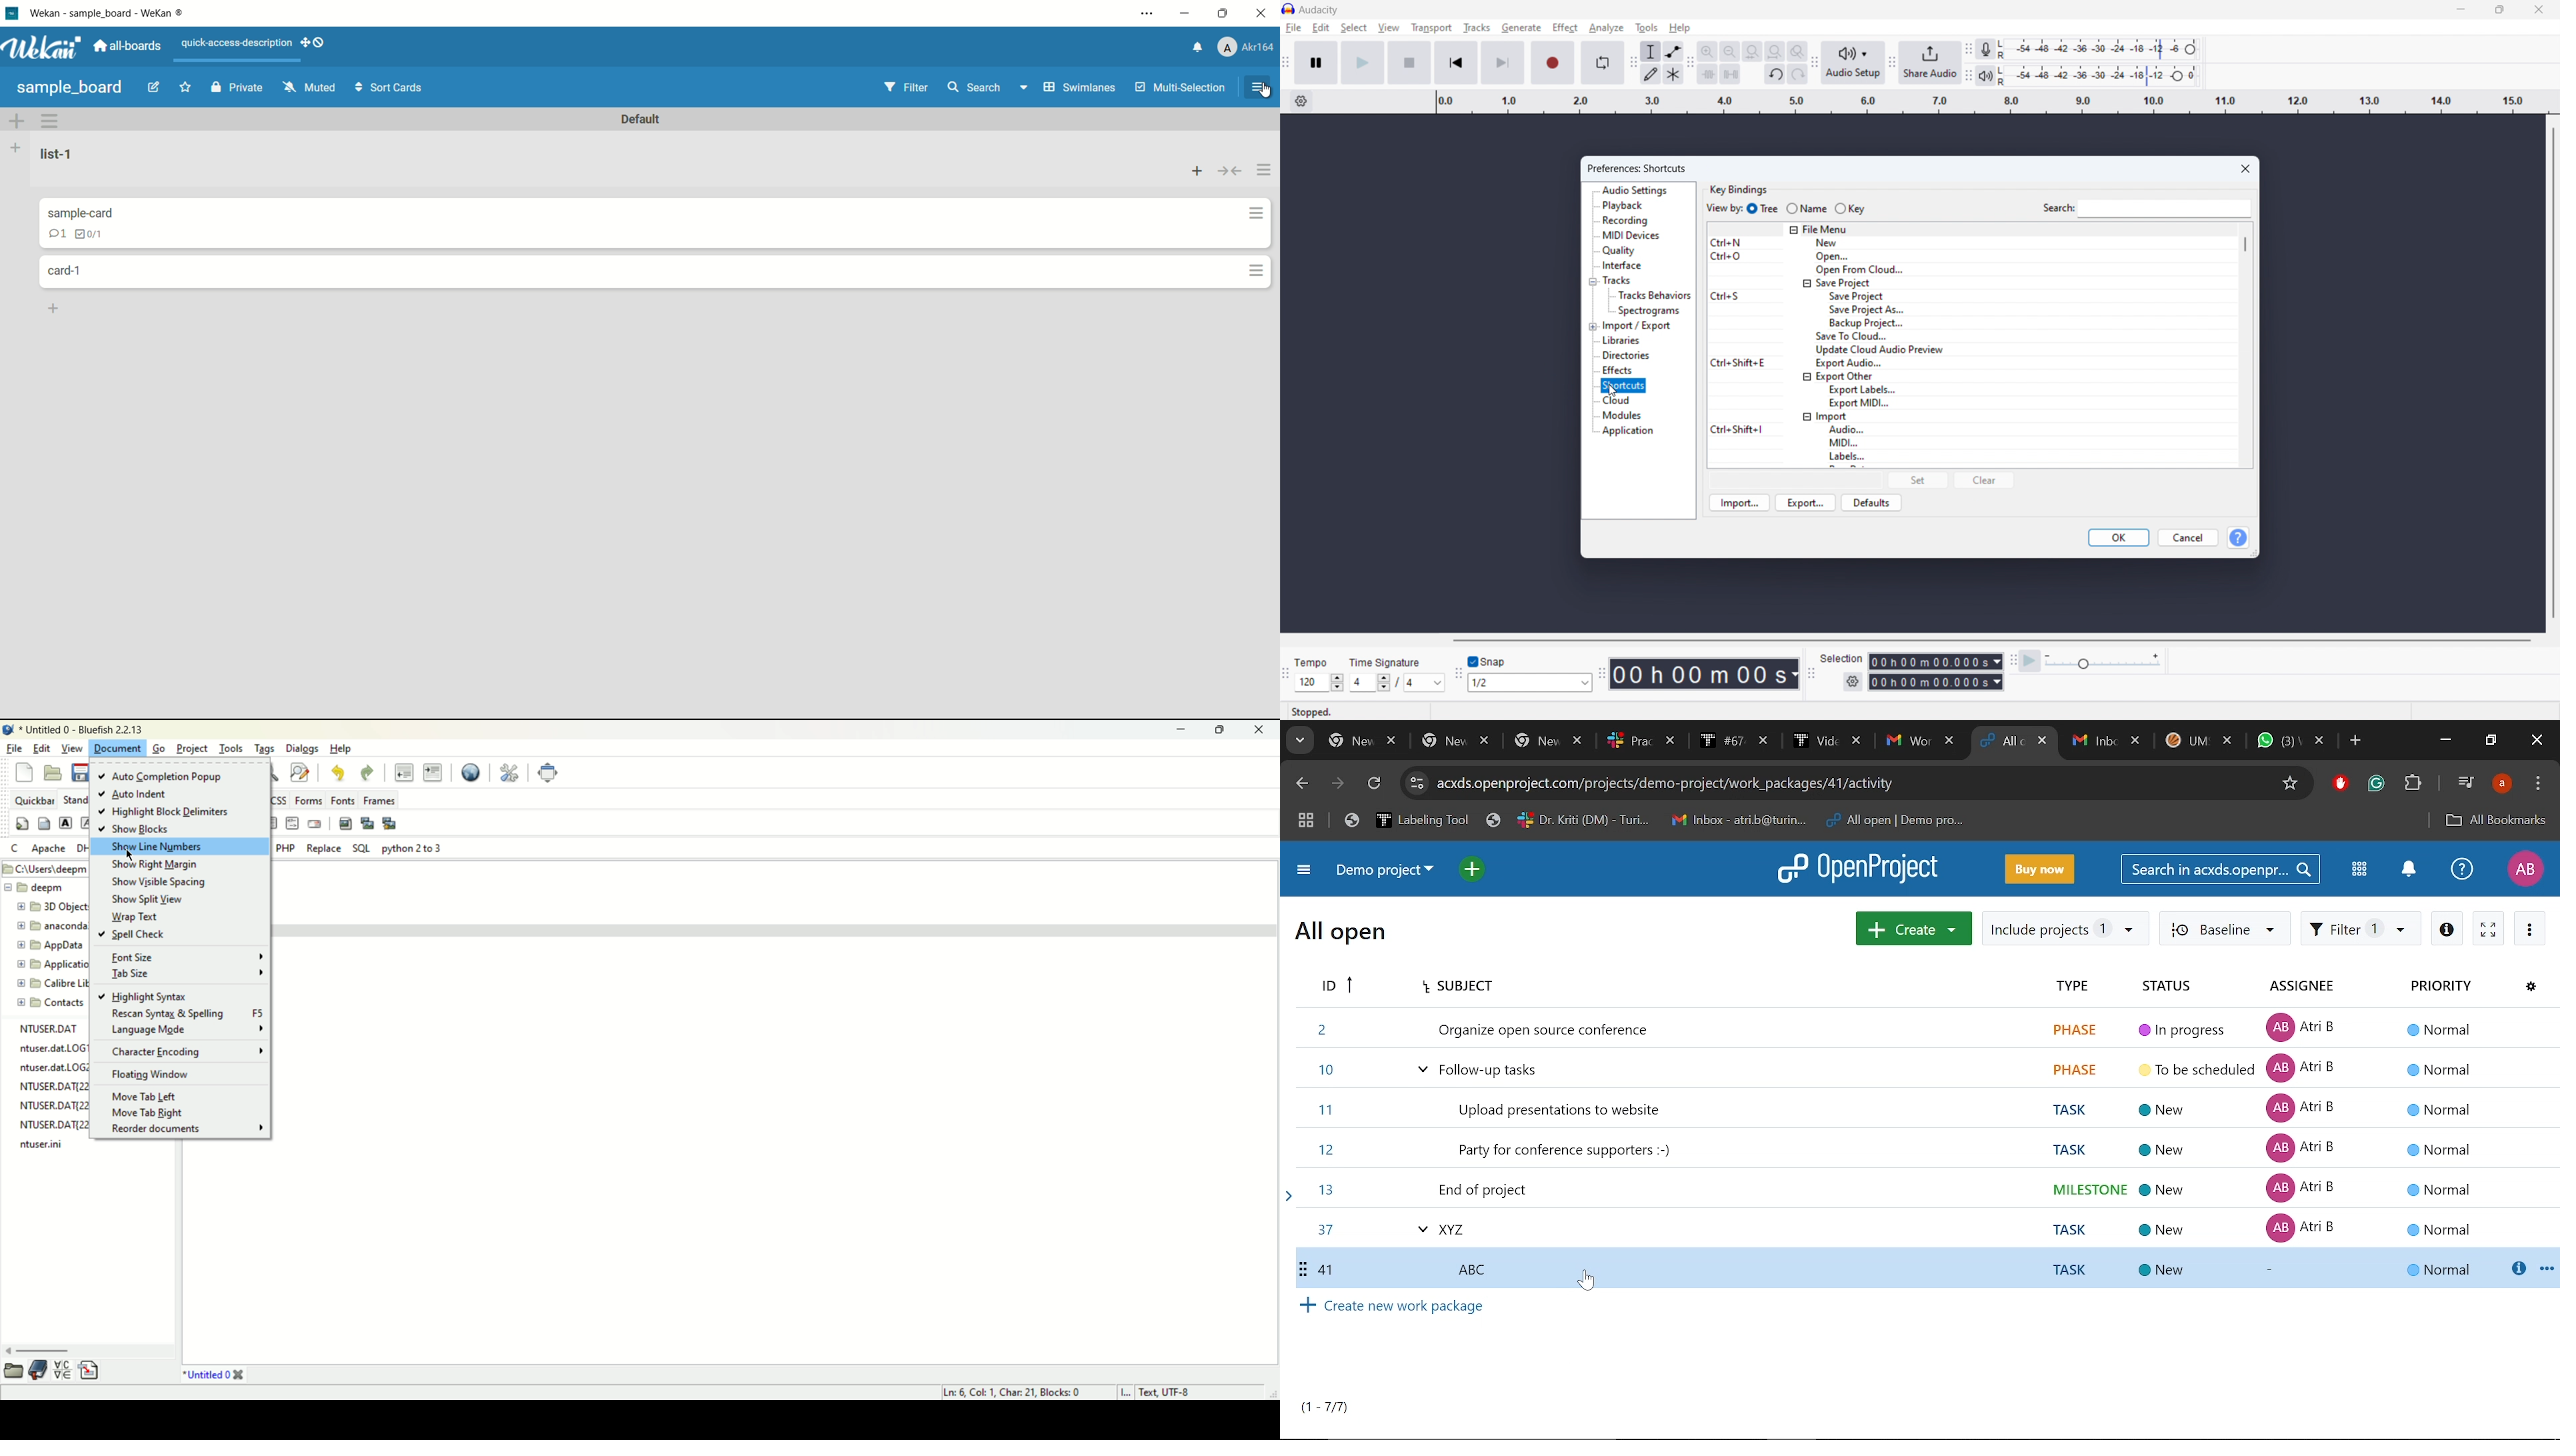 Image resolution: width=2576 pixels, height=1456 pixels. Describe the element at coordinates (2225, 927) in the screenshot. I see `Baseline` at that location.